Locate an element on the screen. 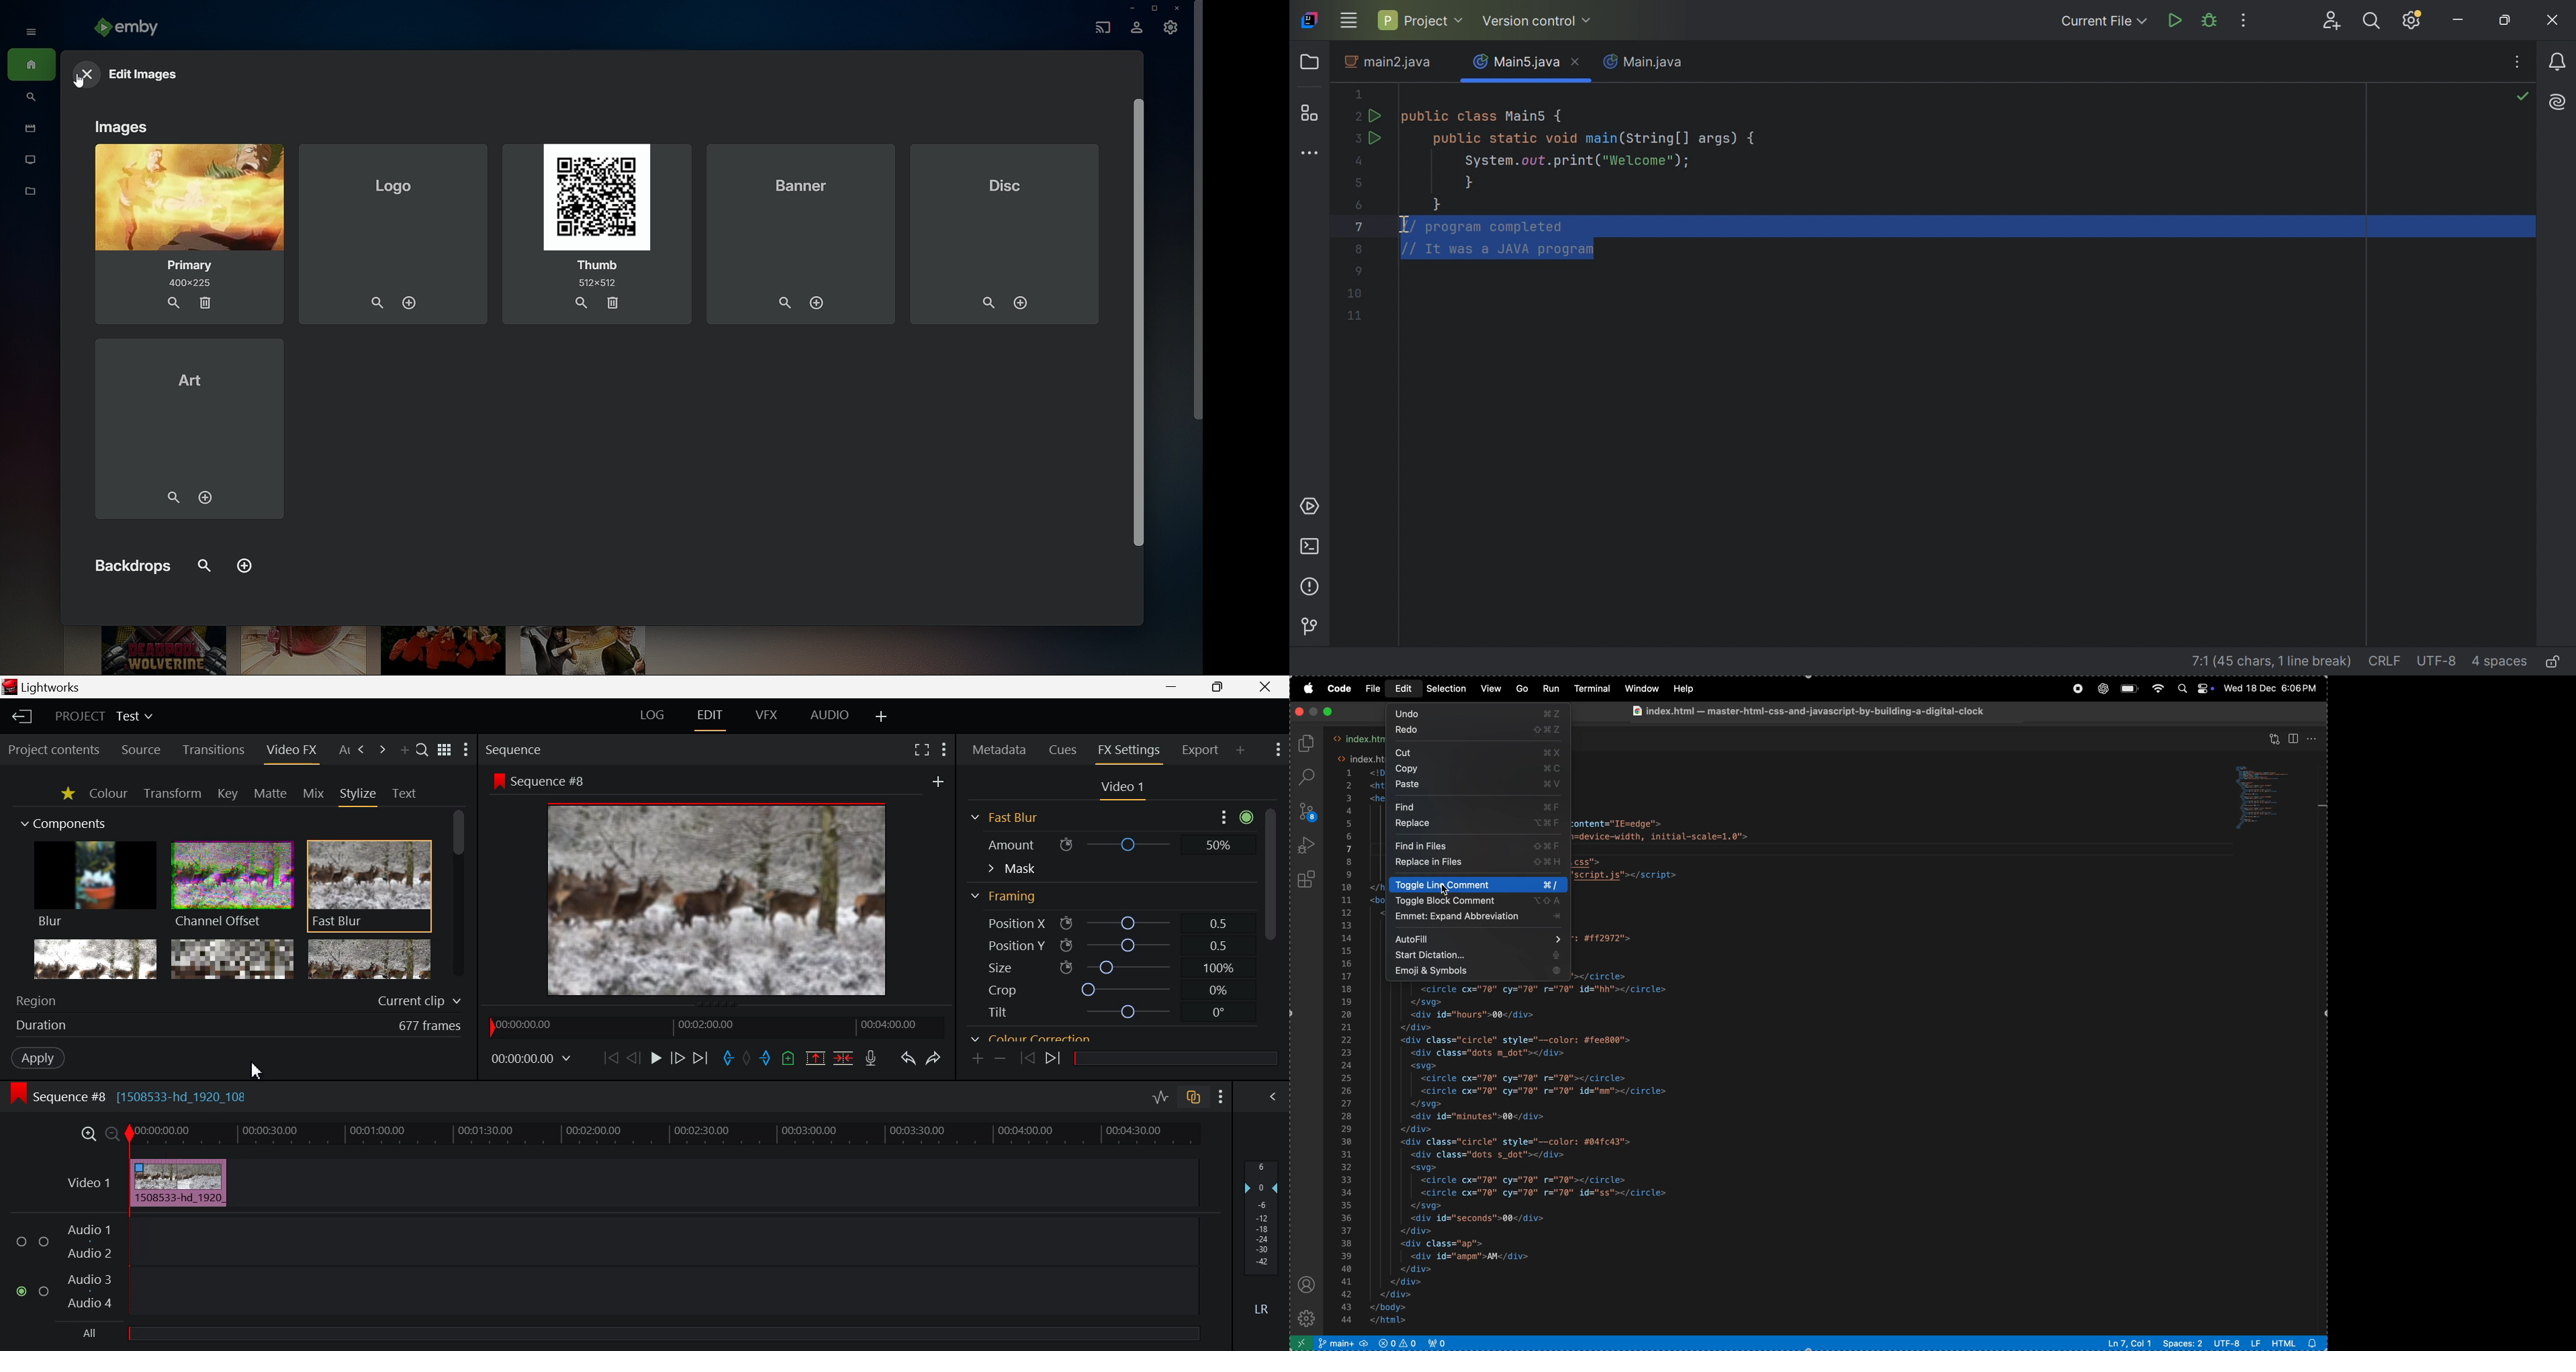 The width and height of the screenshot is (2576, 1372). Cursor Position AFTER_LAST_ACTION is located at coordinates (257, 1074).